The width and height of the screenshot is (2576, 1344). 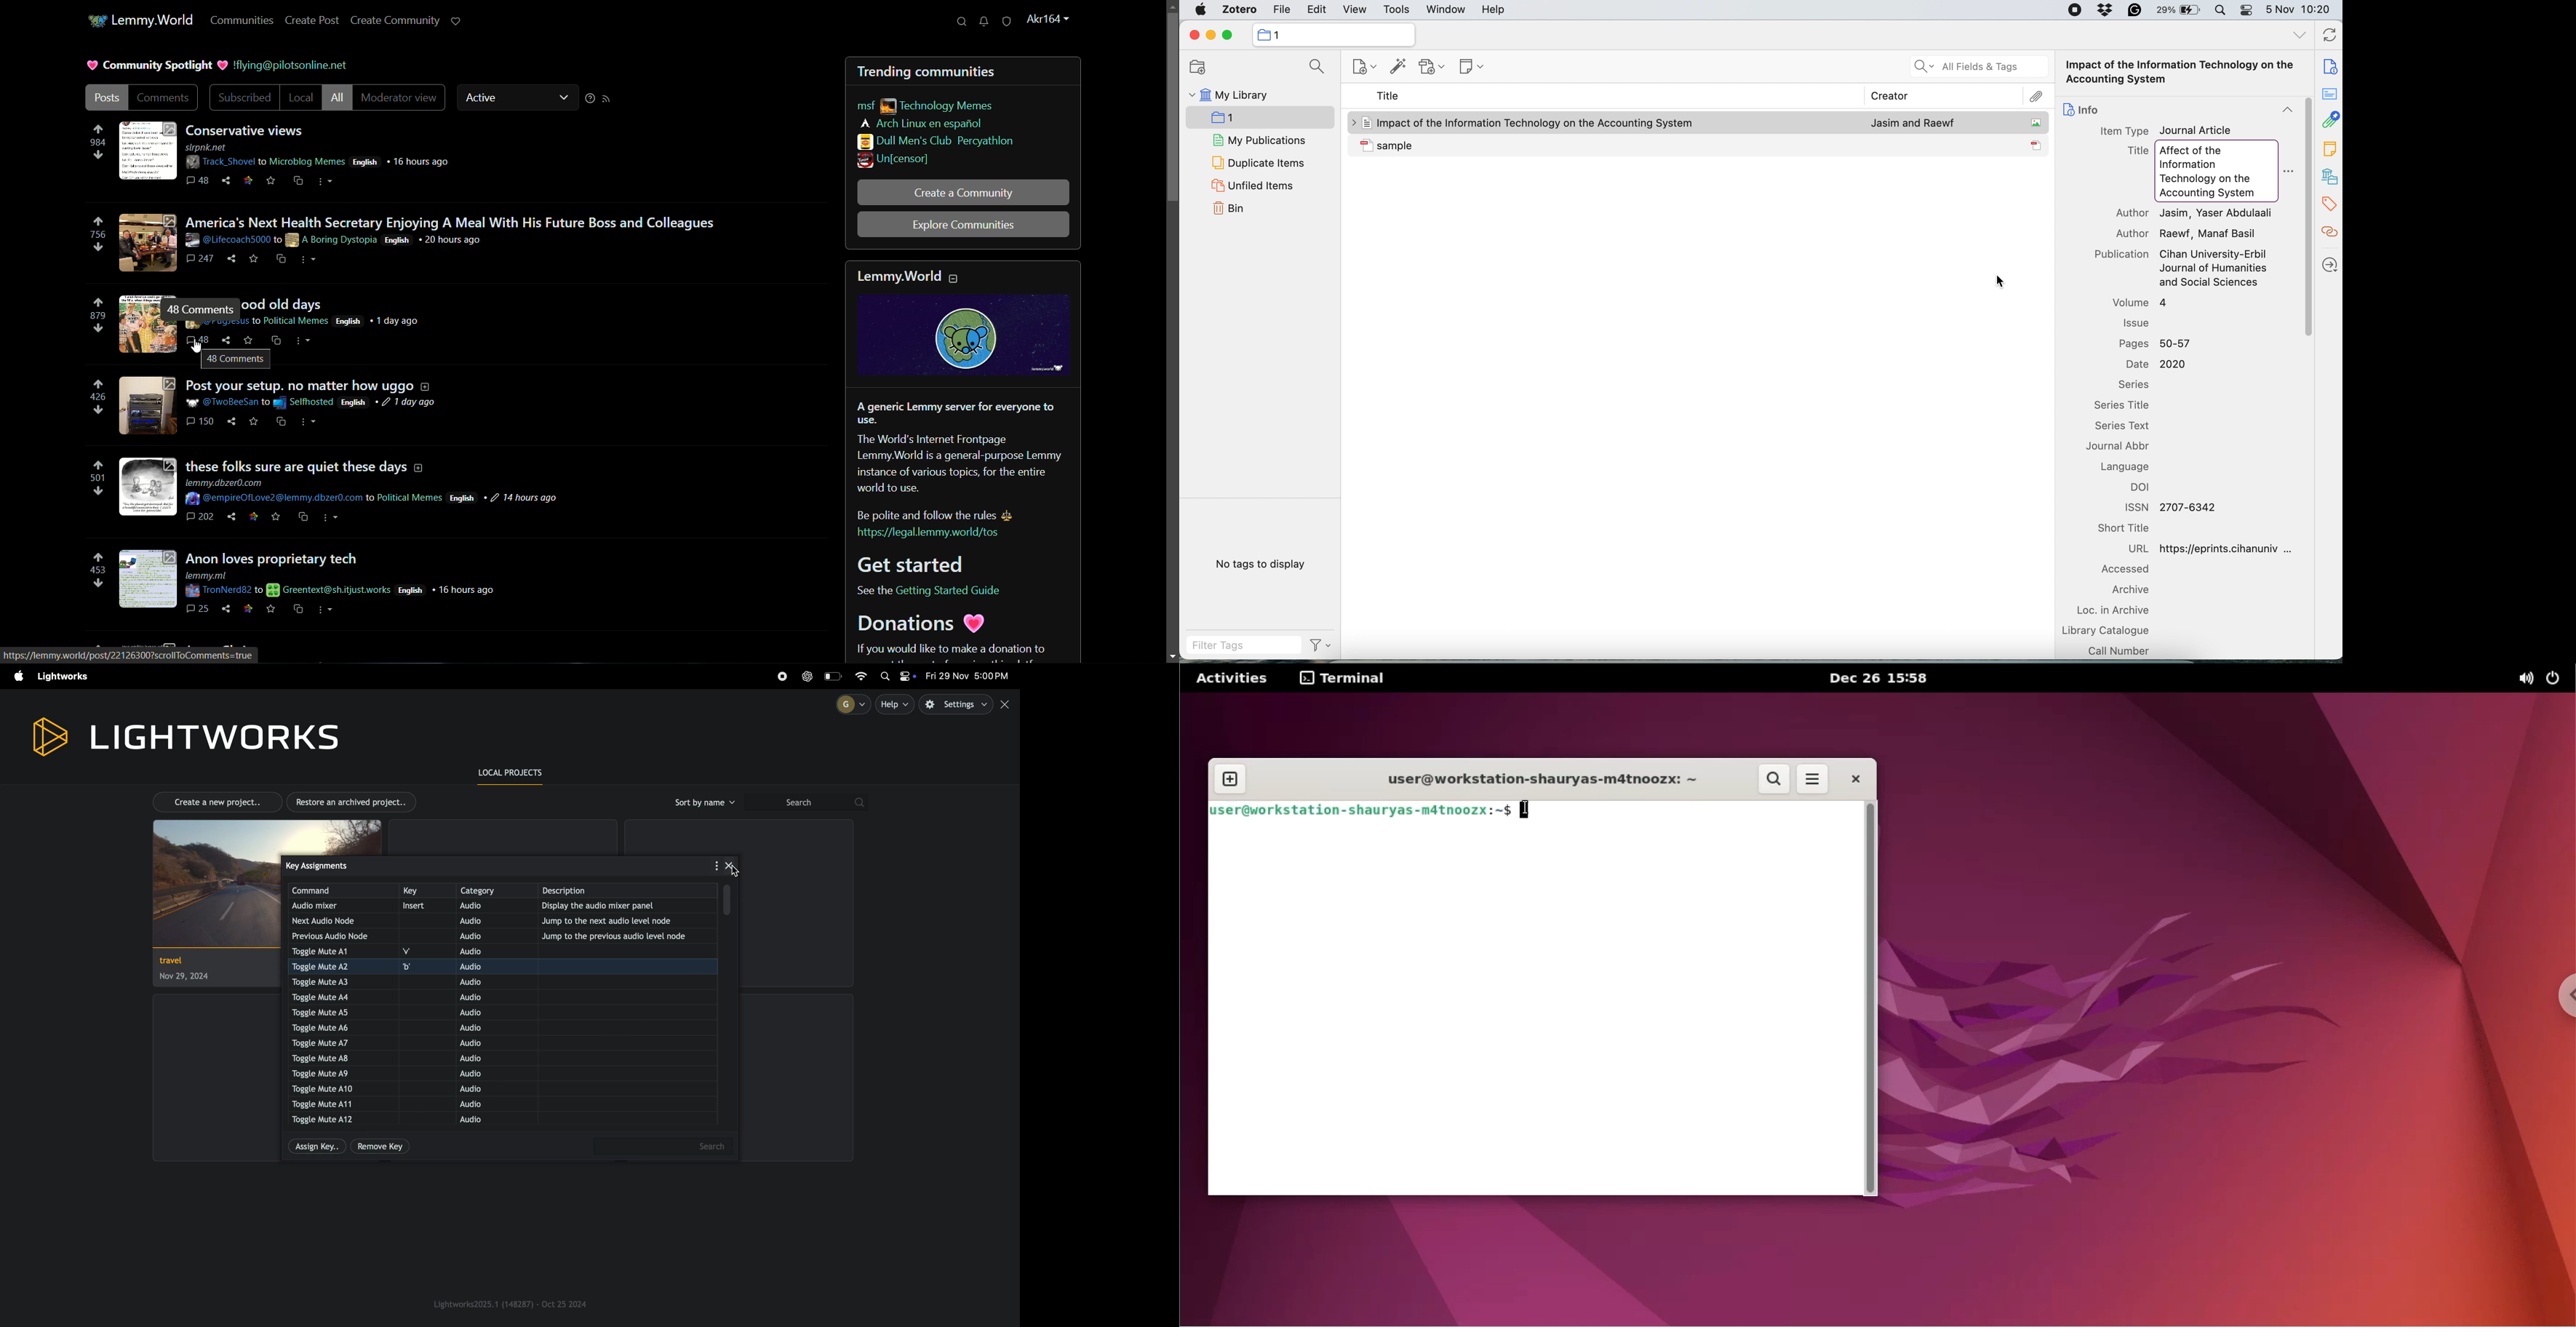 What do you see at coordinates (327, 1012) in the screenshot?
I see `toggle ute A5` at bounding box center [327, 1012].